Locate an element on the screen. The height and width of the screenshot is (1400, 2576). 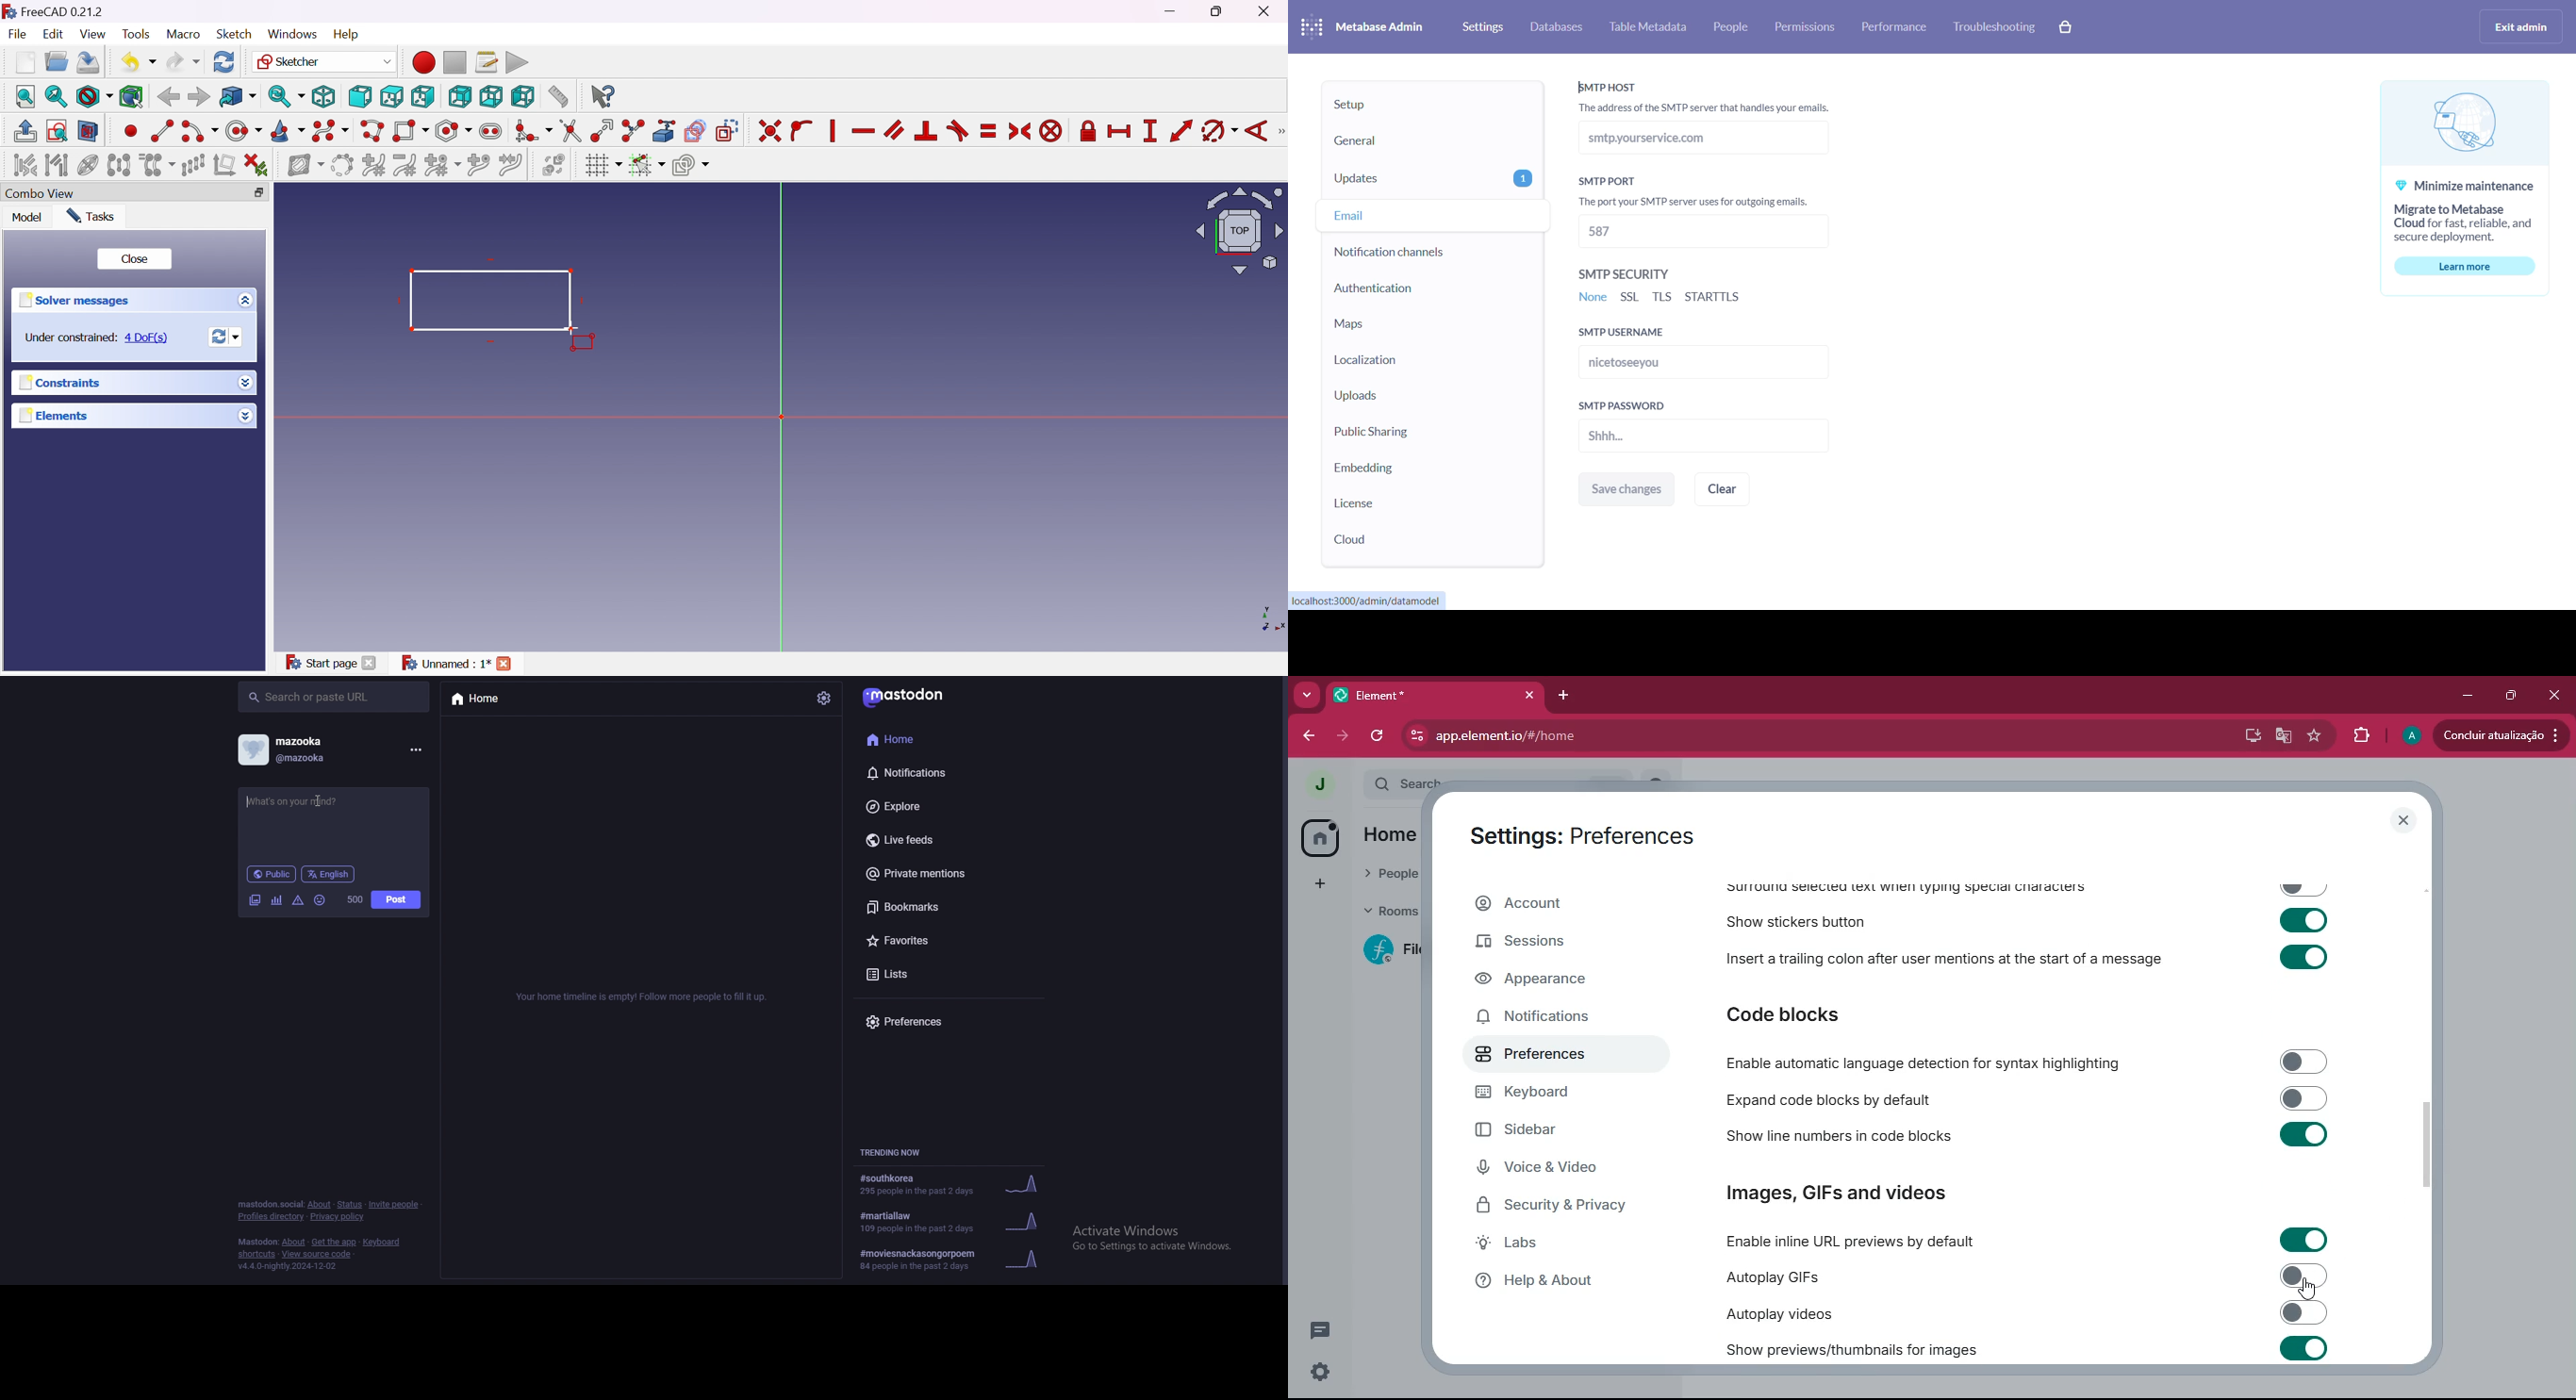
Windows is located at coordinates (292, 34).